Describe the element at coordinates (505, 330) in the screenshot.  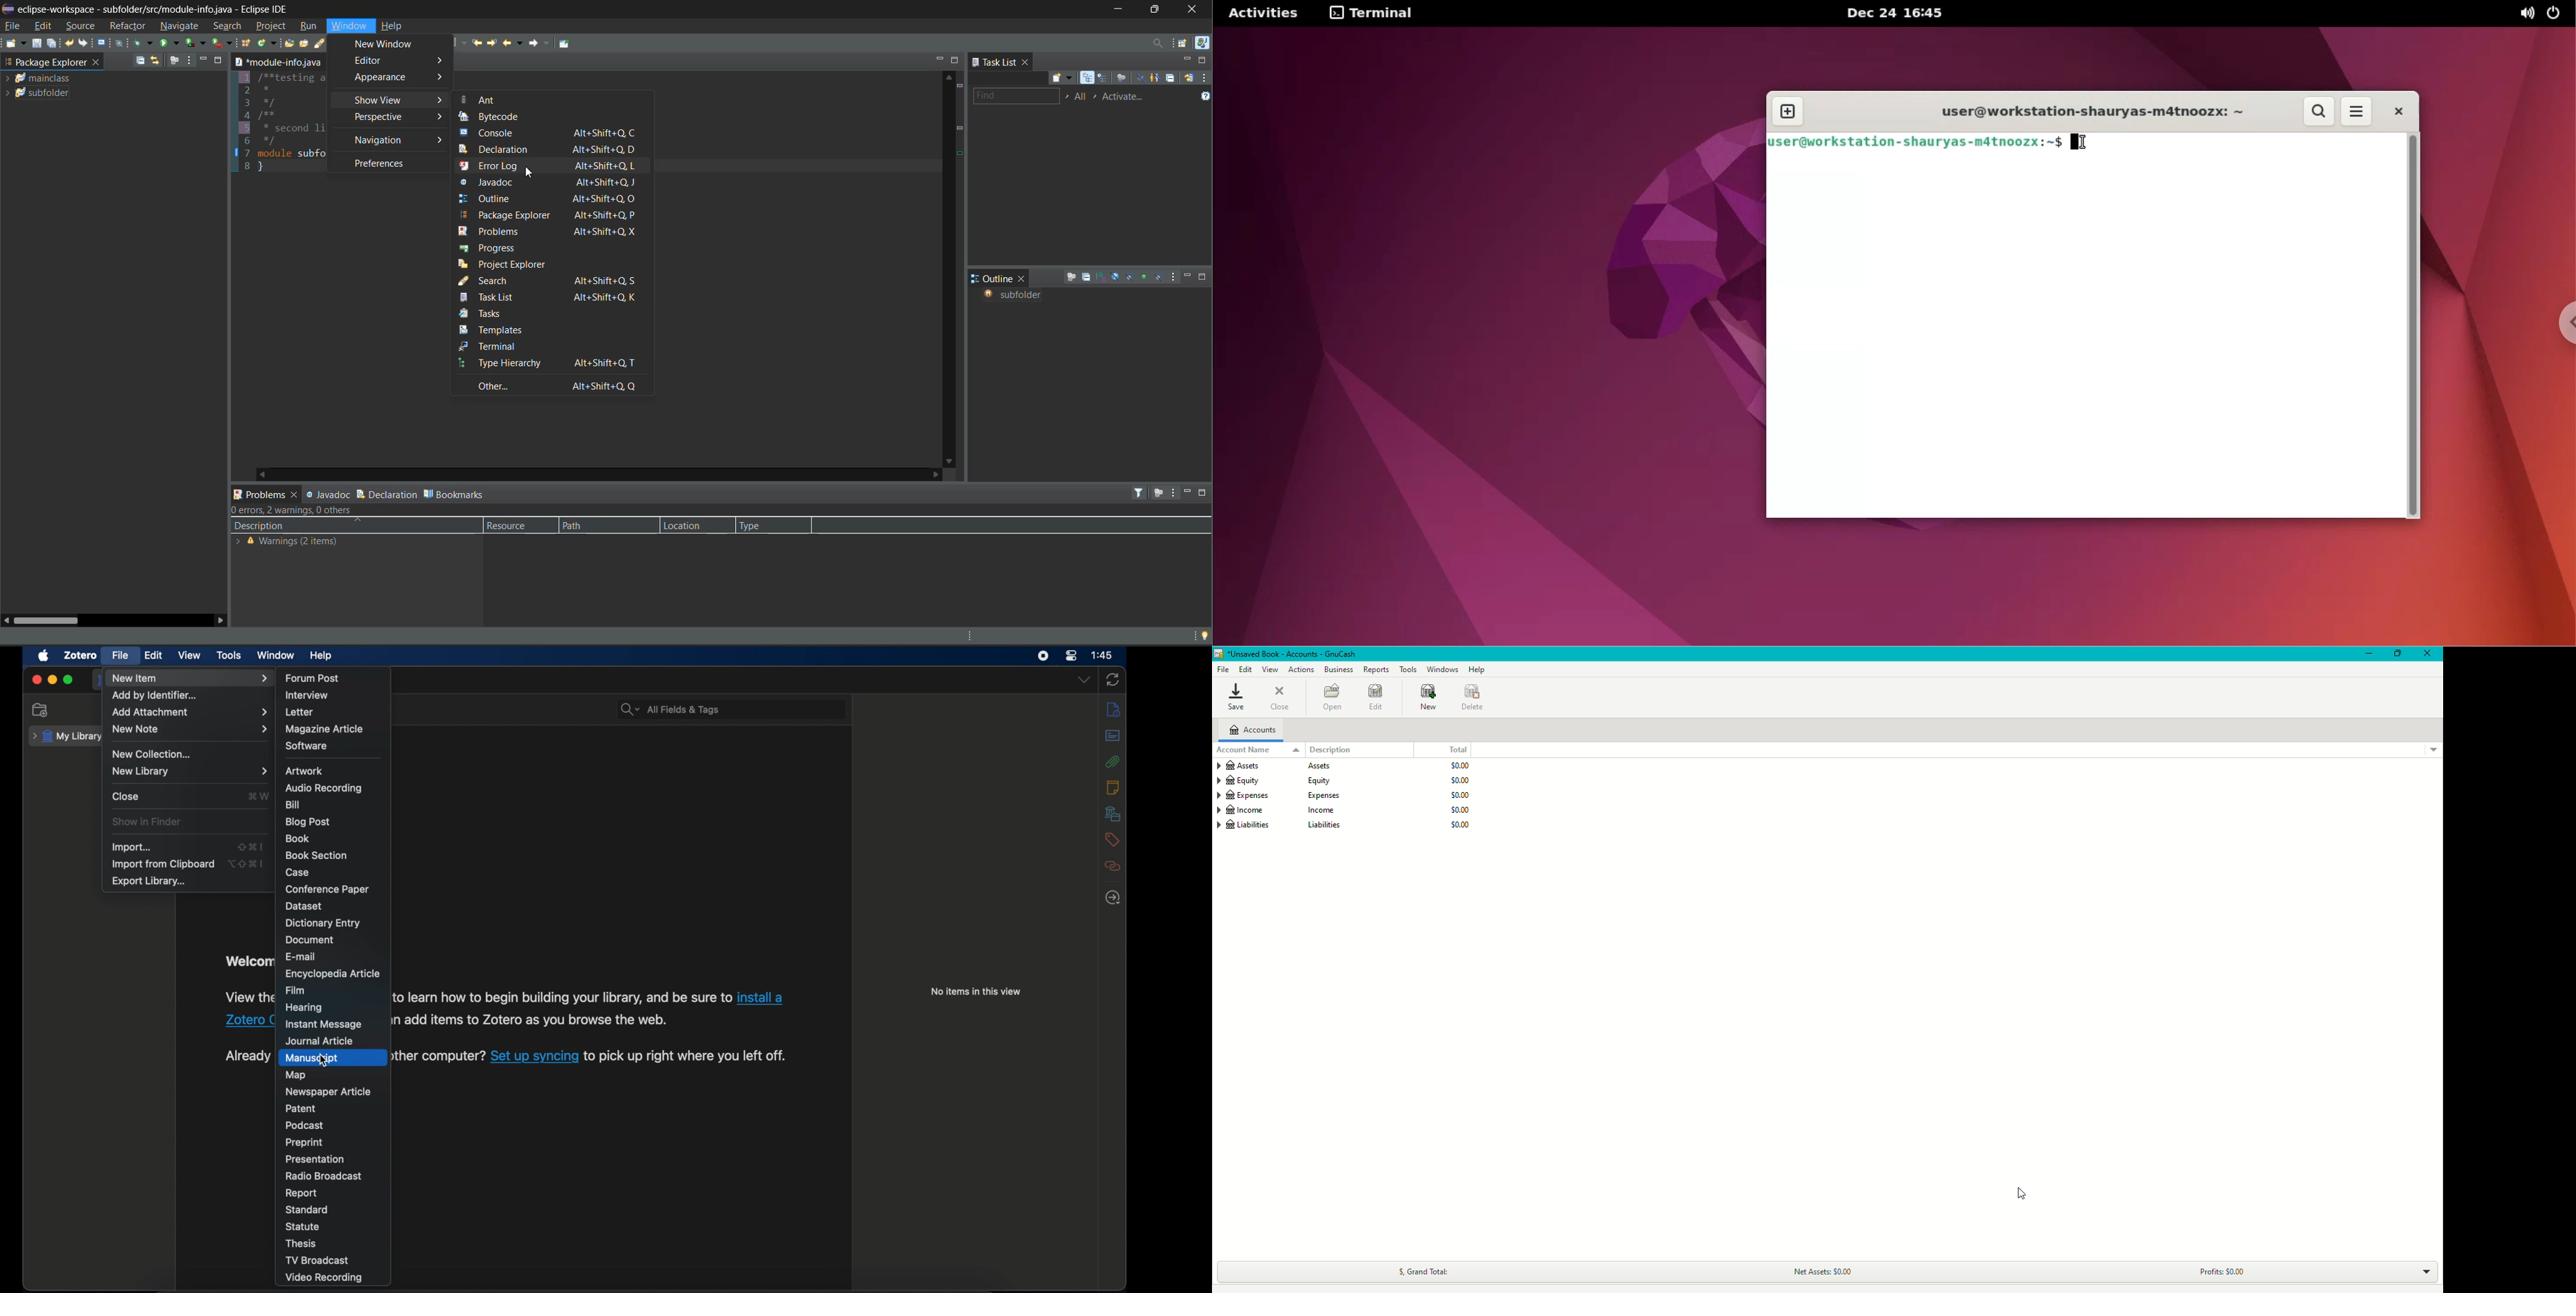
I see `templates` at that location.